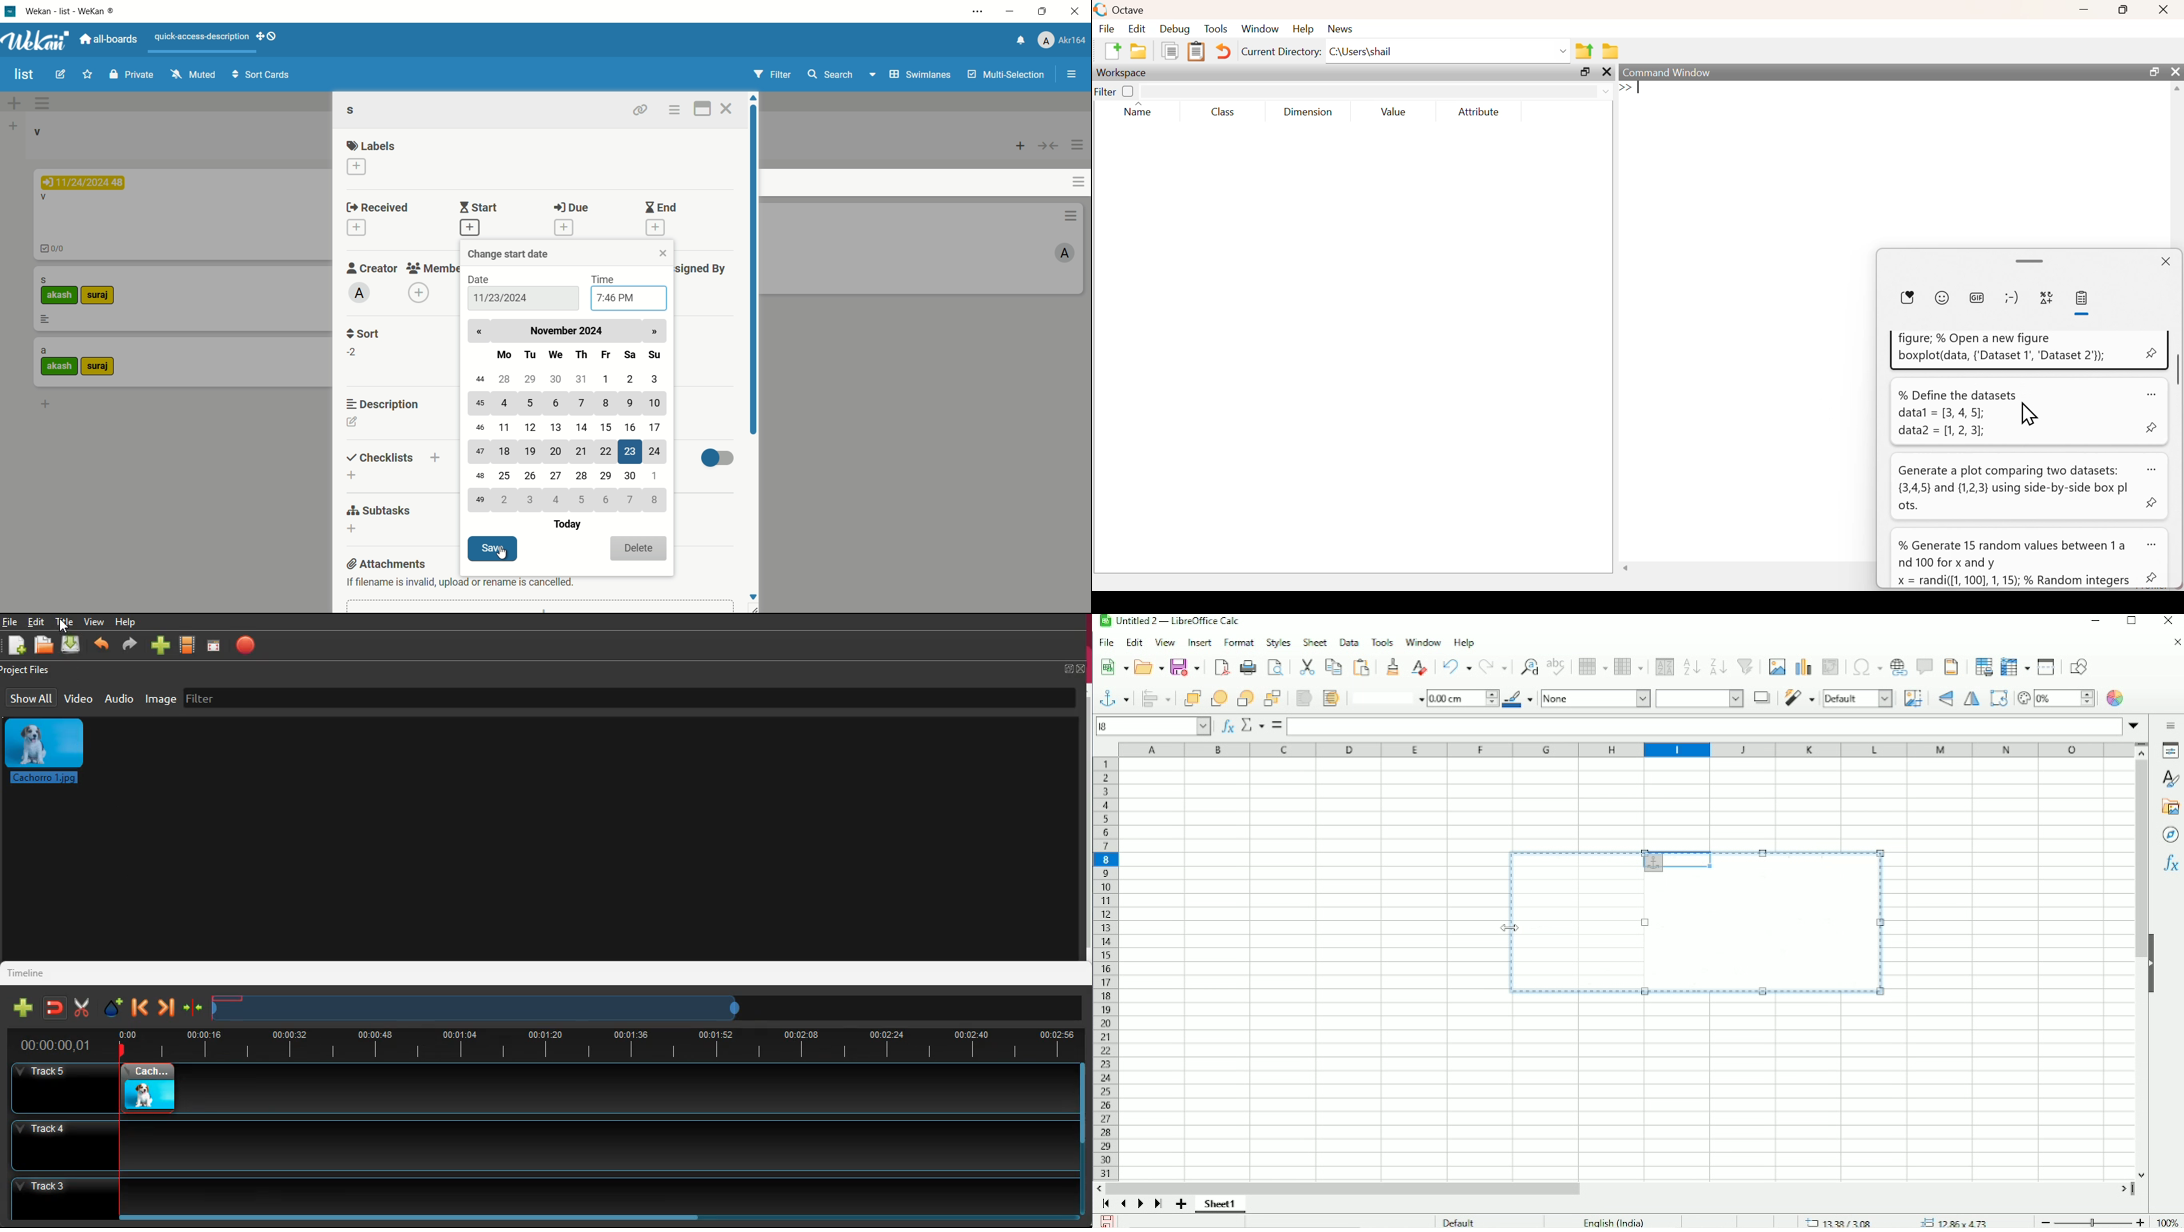 The image size is (2184, 1232). Describe the element at coordinates (2083, 300) in the screenshot. I see `clipboard` at that location.